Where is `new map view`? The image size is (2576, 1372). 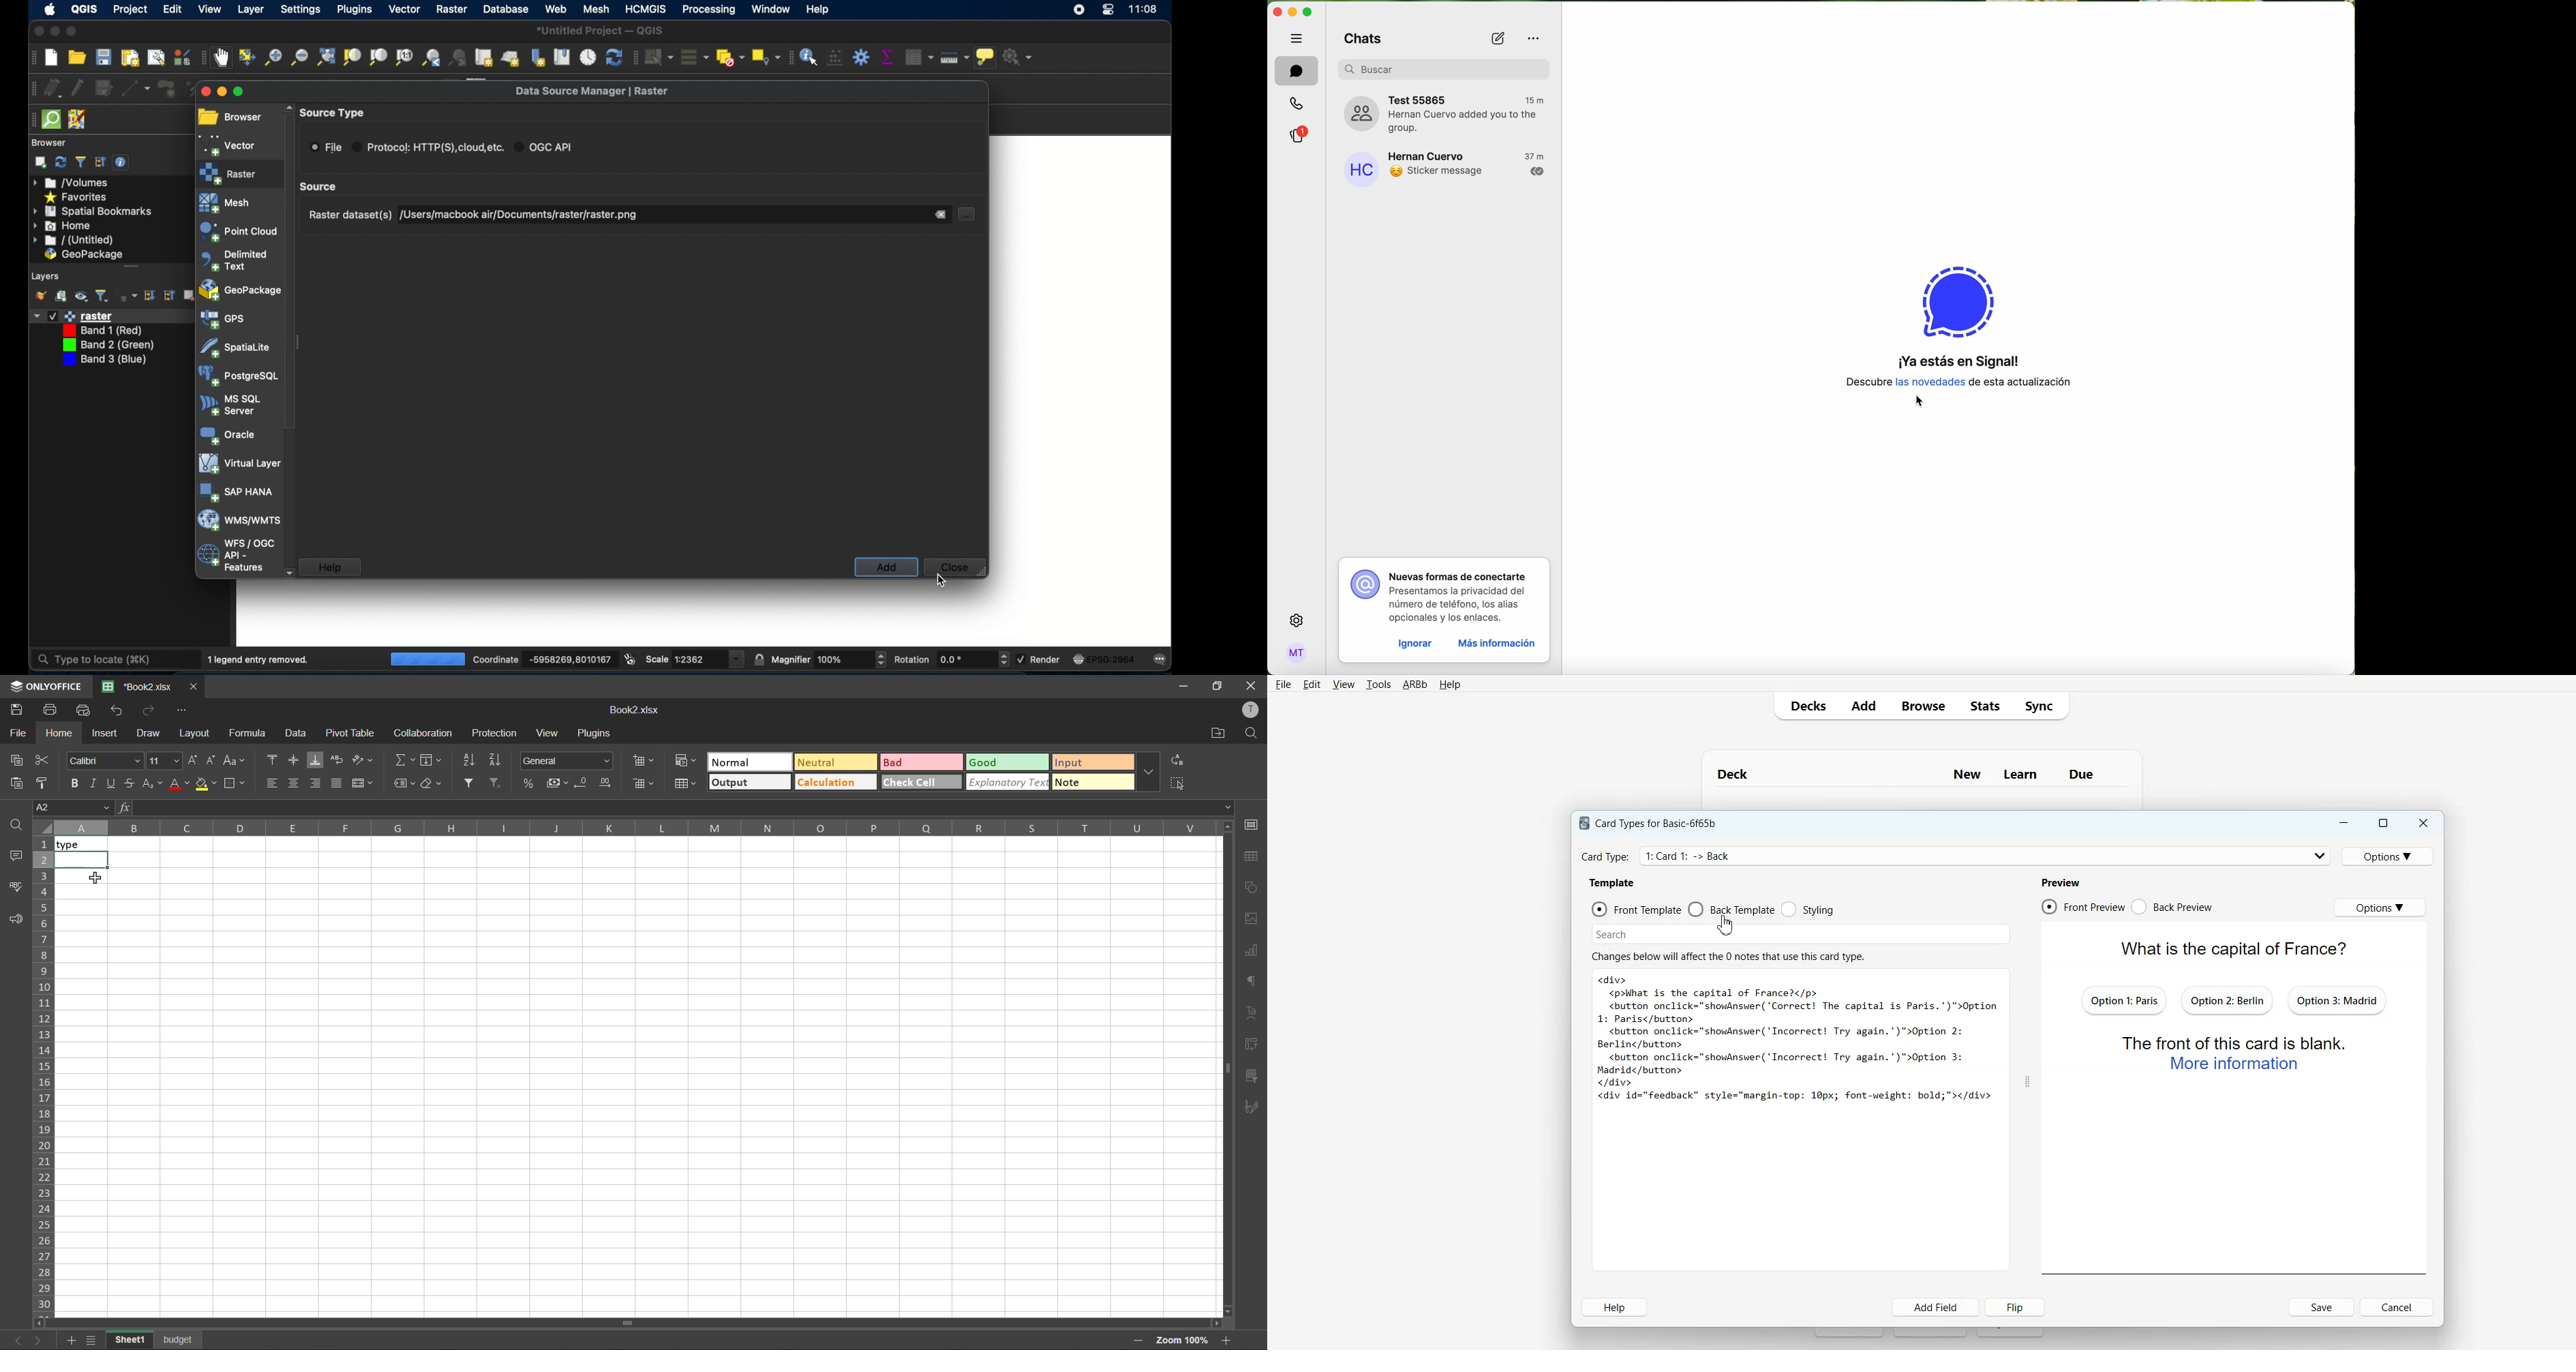 new map view is located at coordinates (485, 57).